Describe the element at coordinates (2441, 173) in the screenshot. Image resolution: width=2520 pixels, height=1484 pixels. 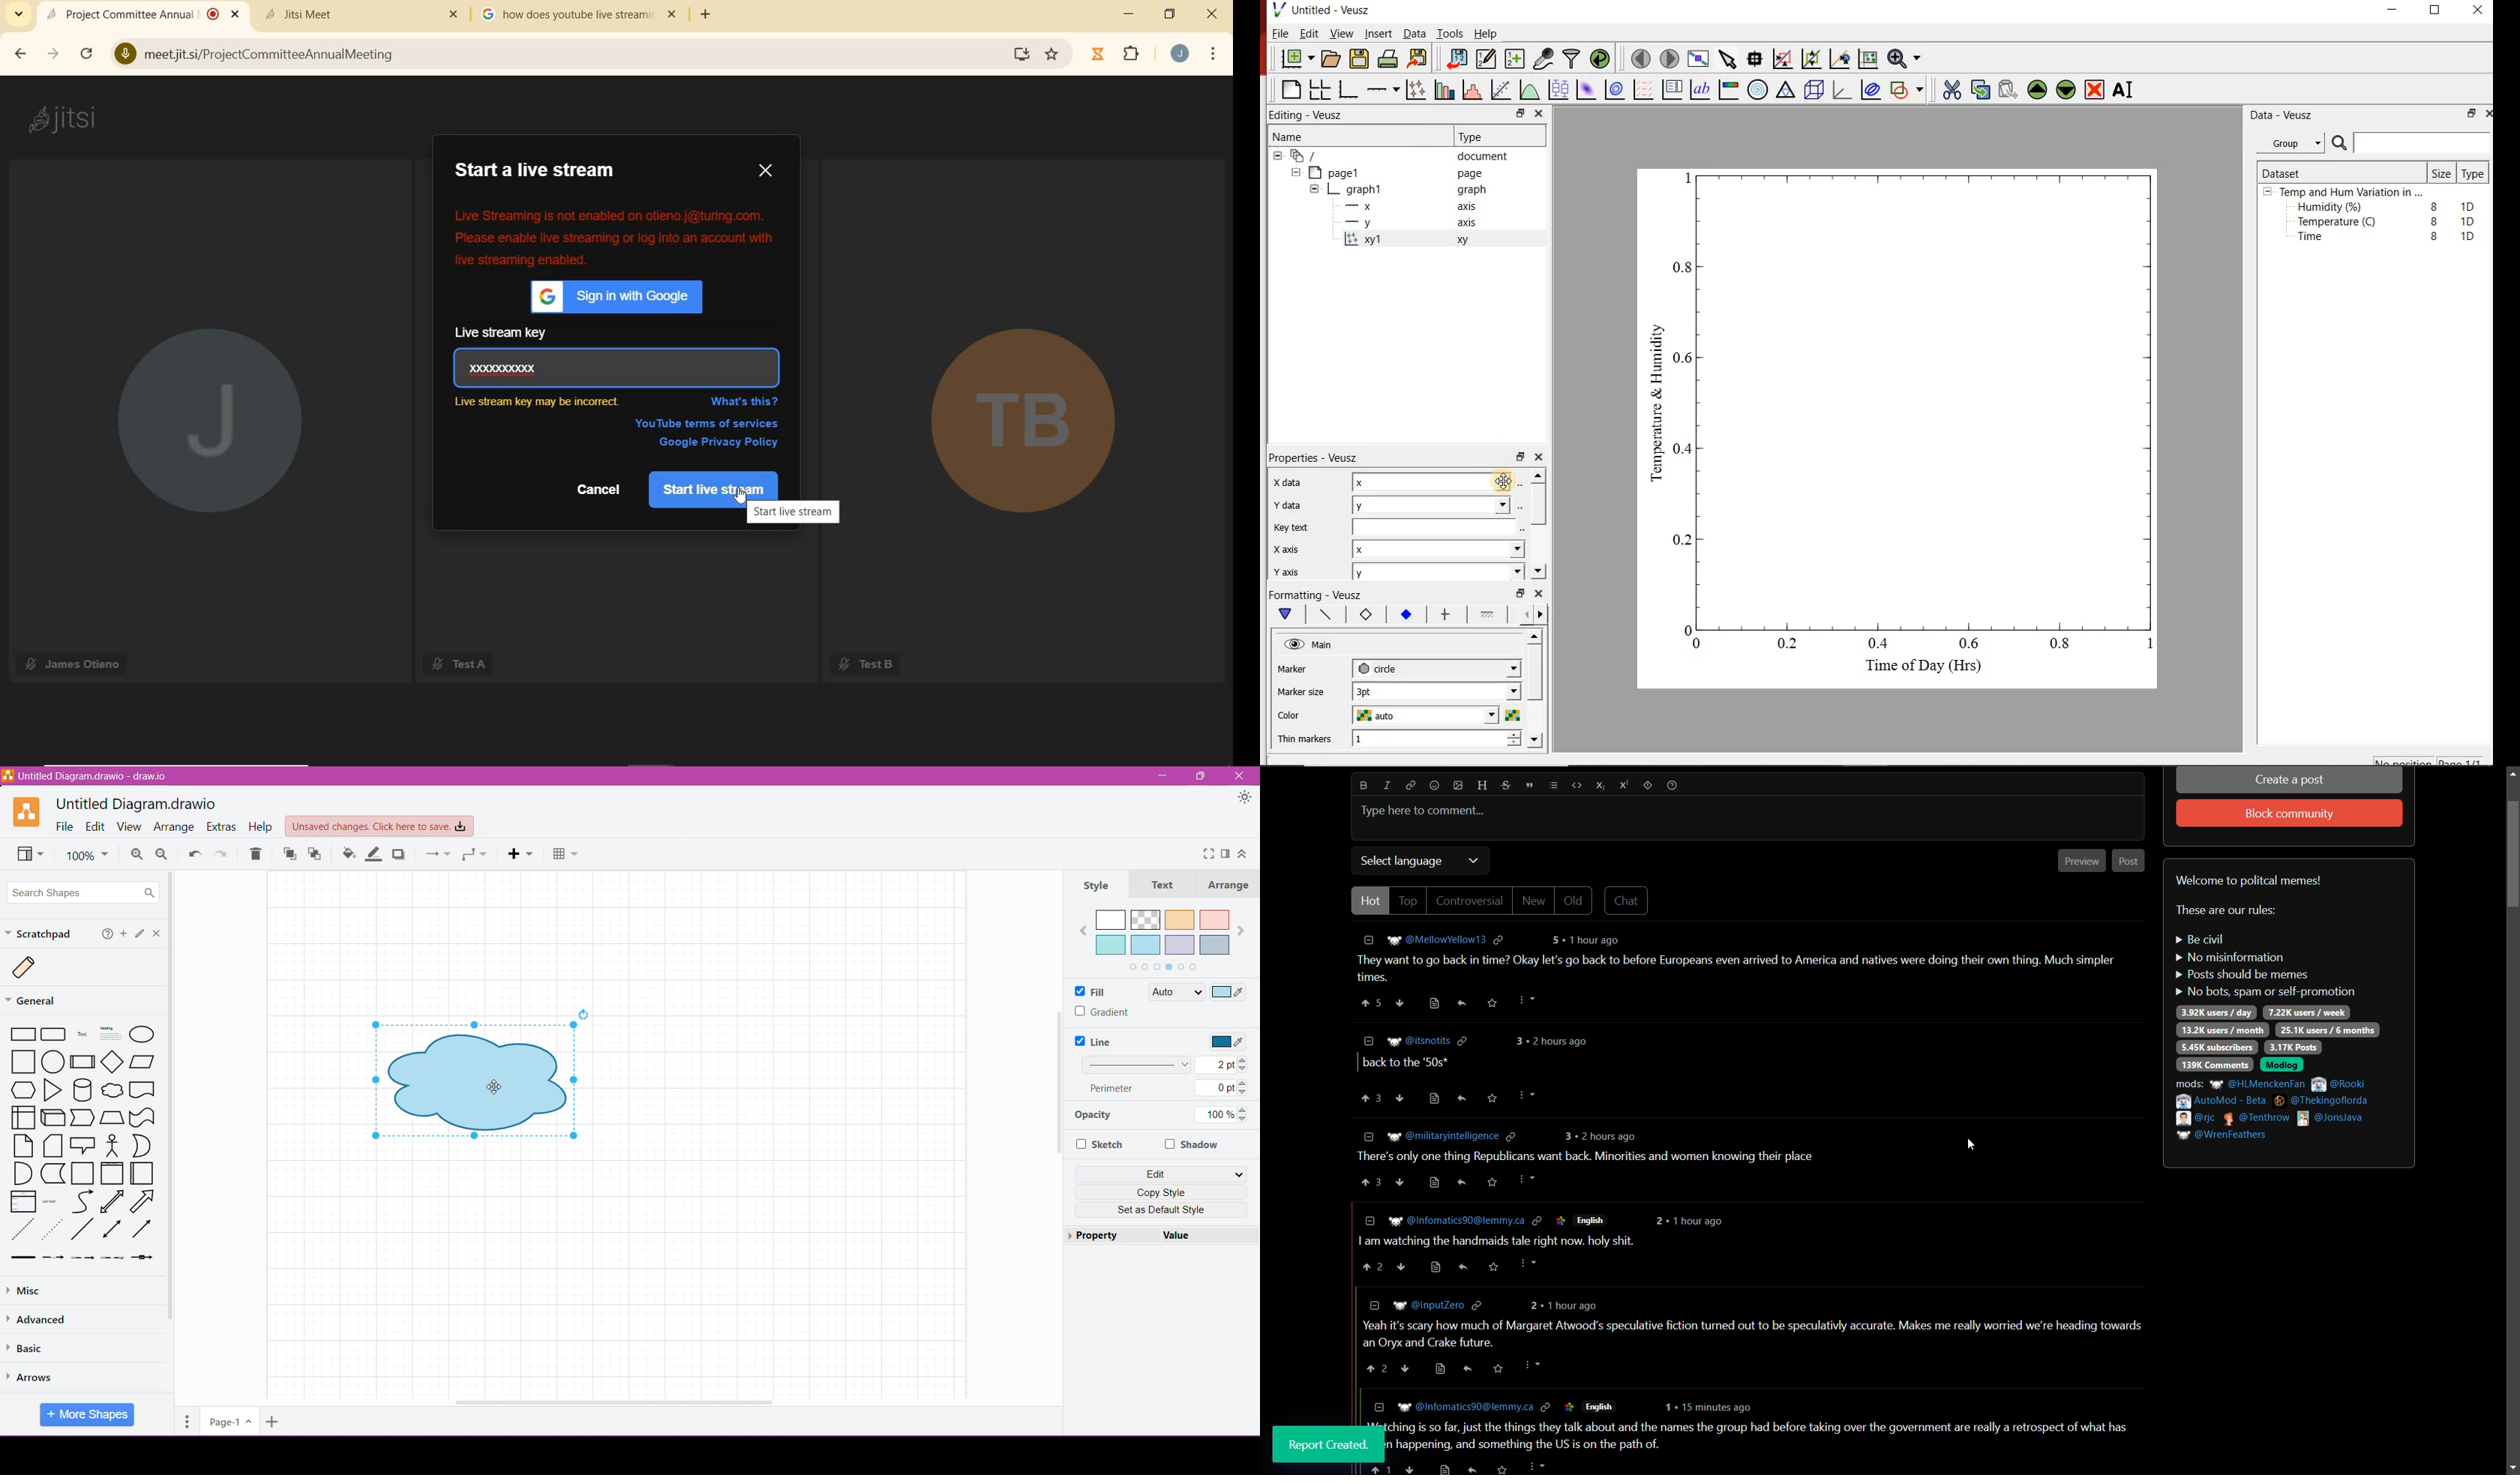
I see `Size` at that location.